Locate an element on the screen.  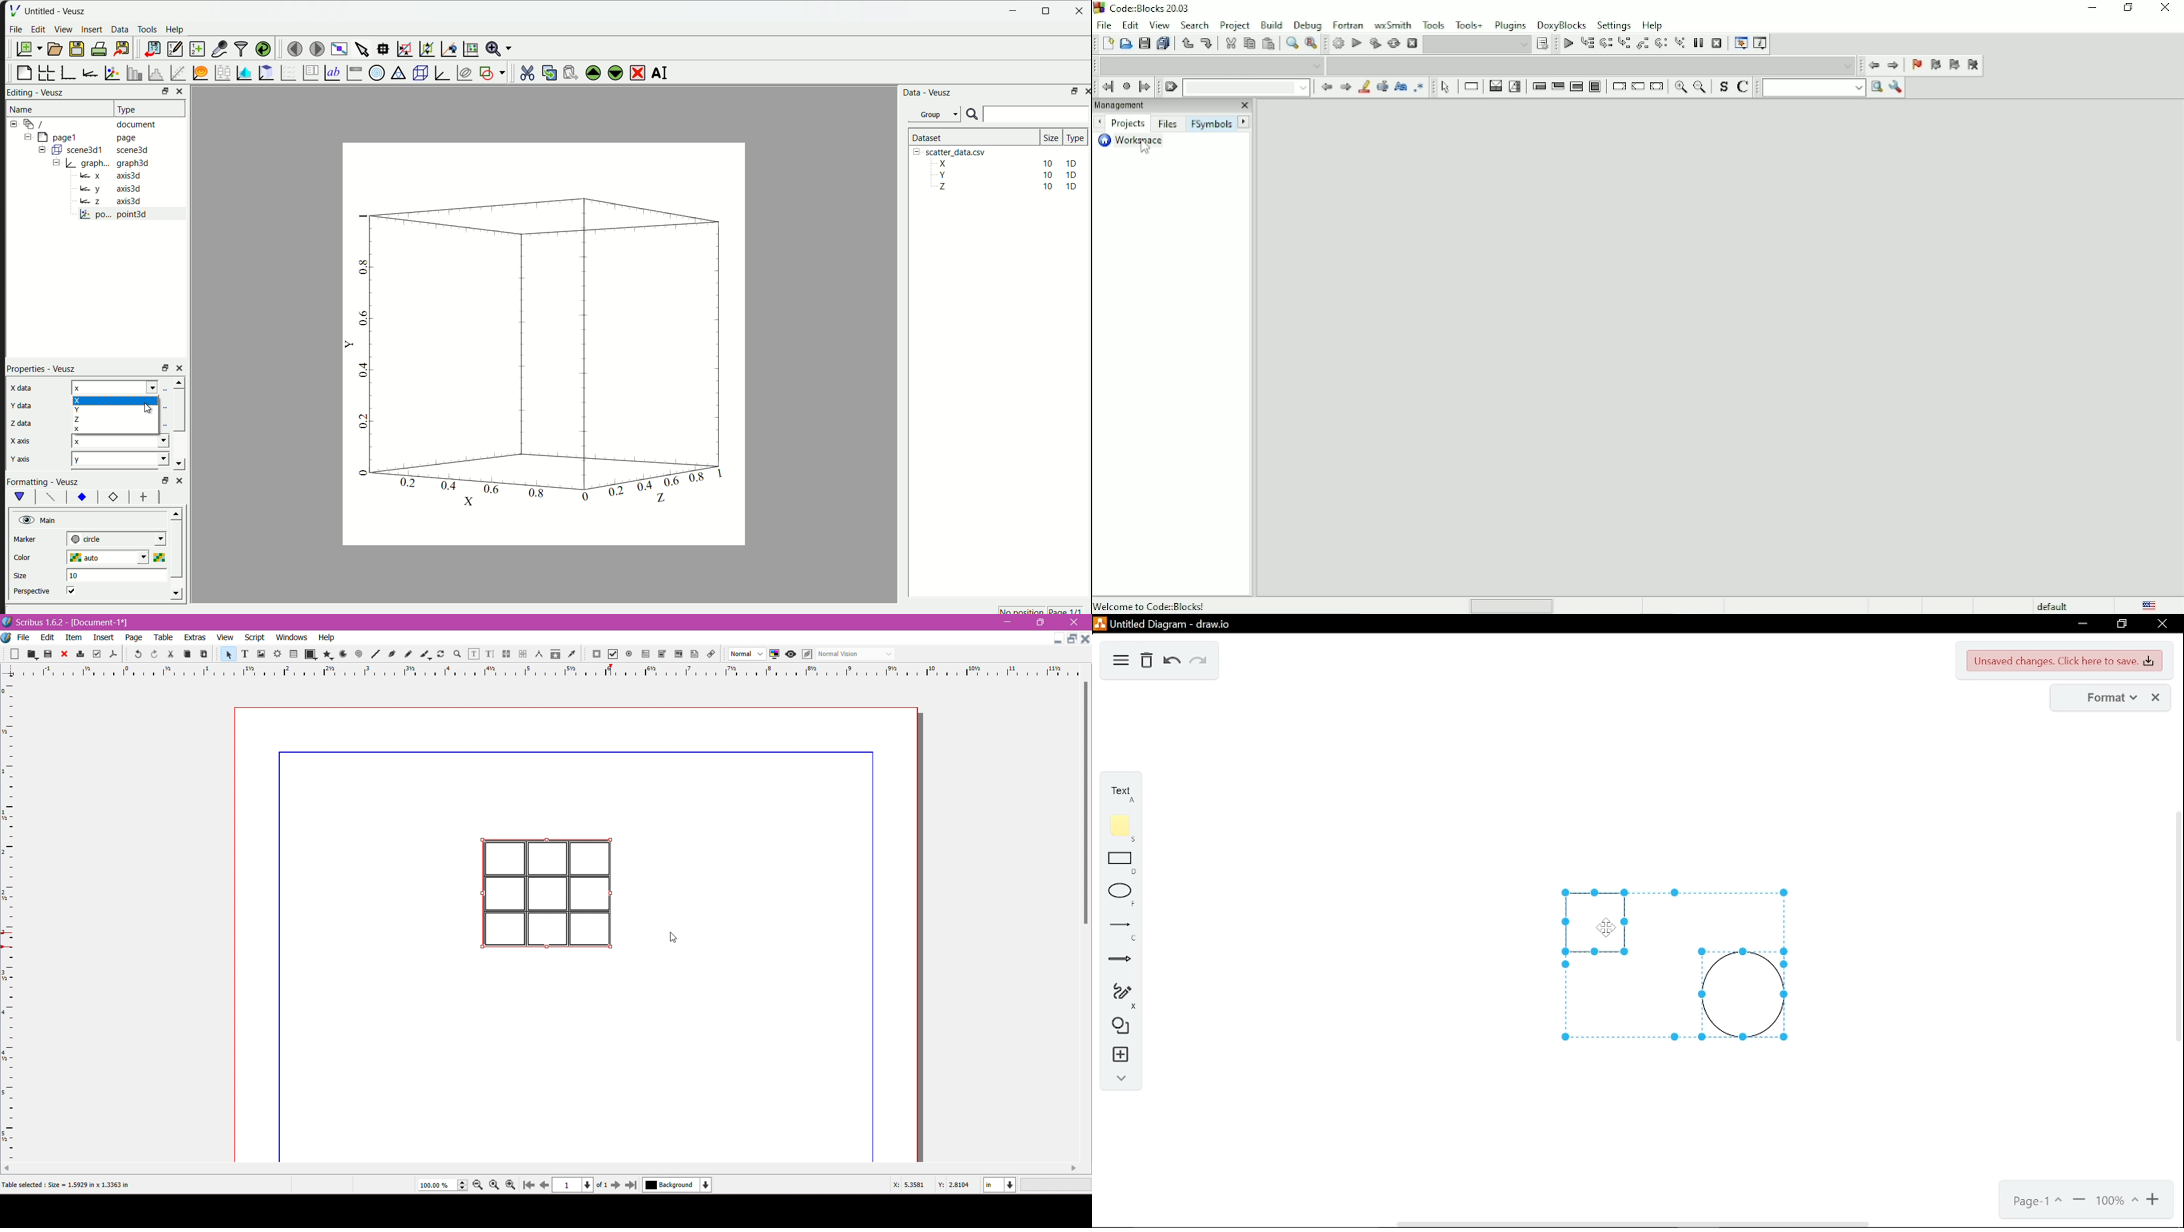
Normal   Vision is located at coordinates (857, 653).